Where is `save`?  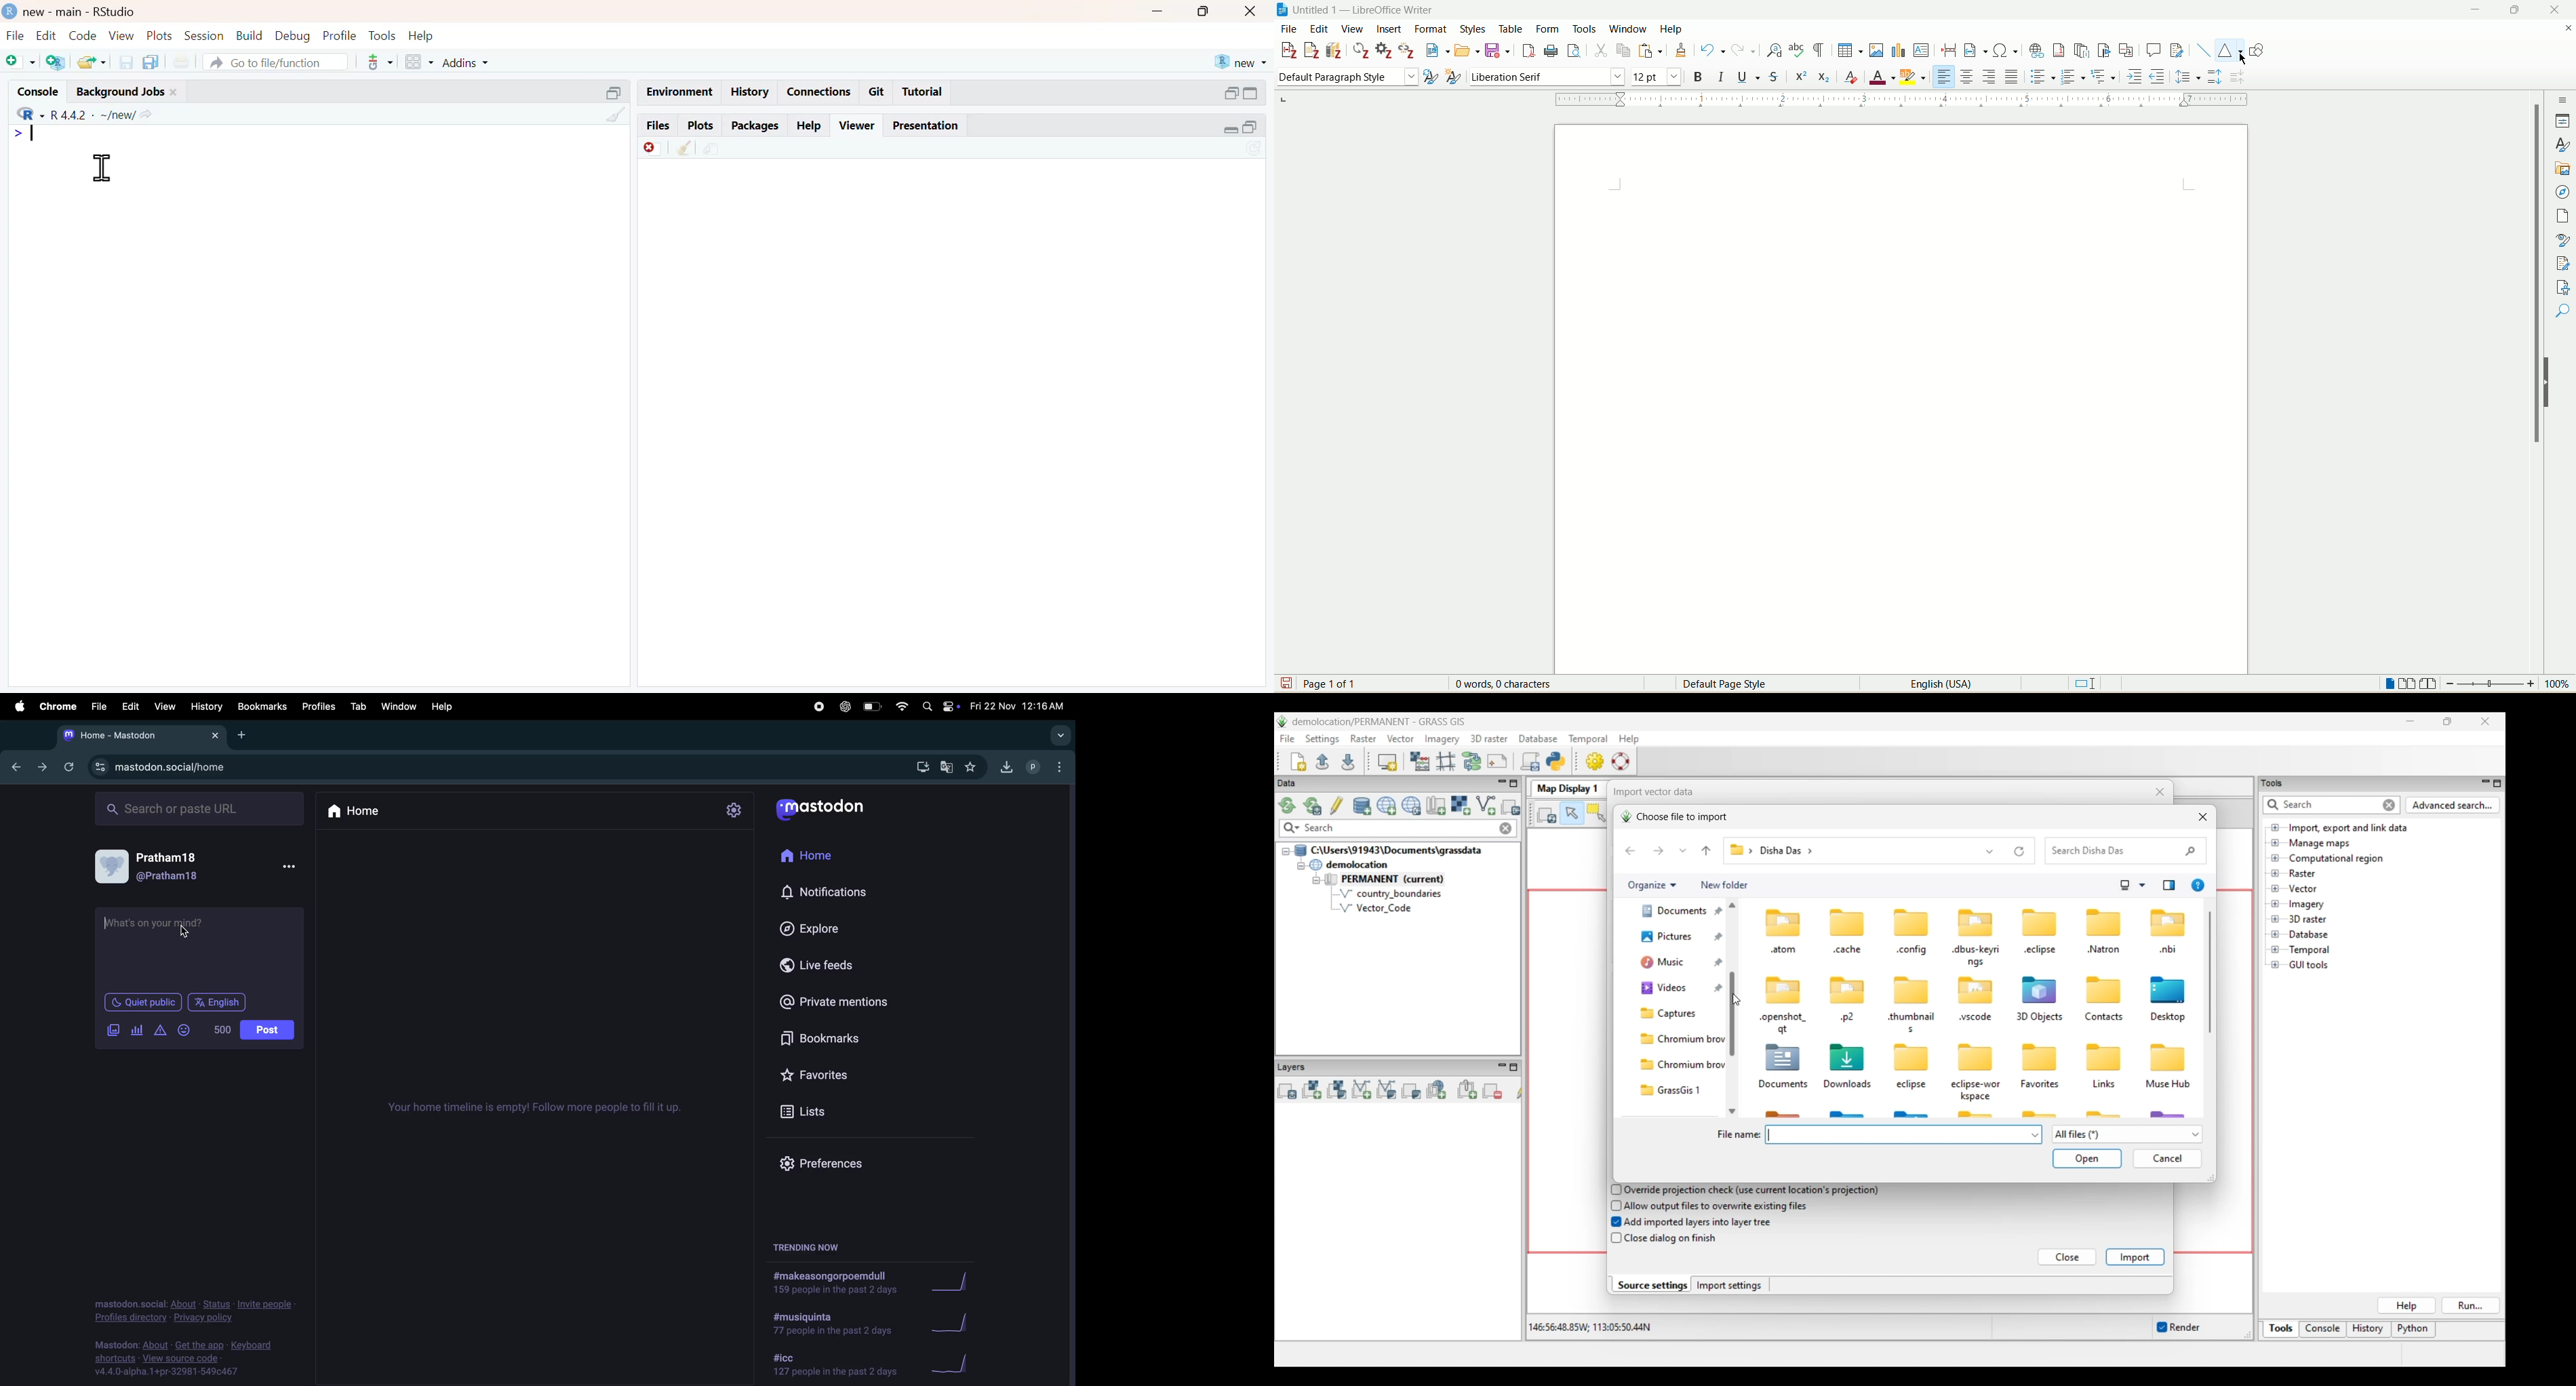 save is located at coordinates (127, 62).